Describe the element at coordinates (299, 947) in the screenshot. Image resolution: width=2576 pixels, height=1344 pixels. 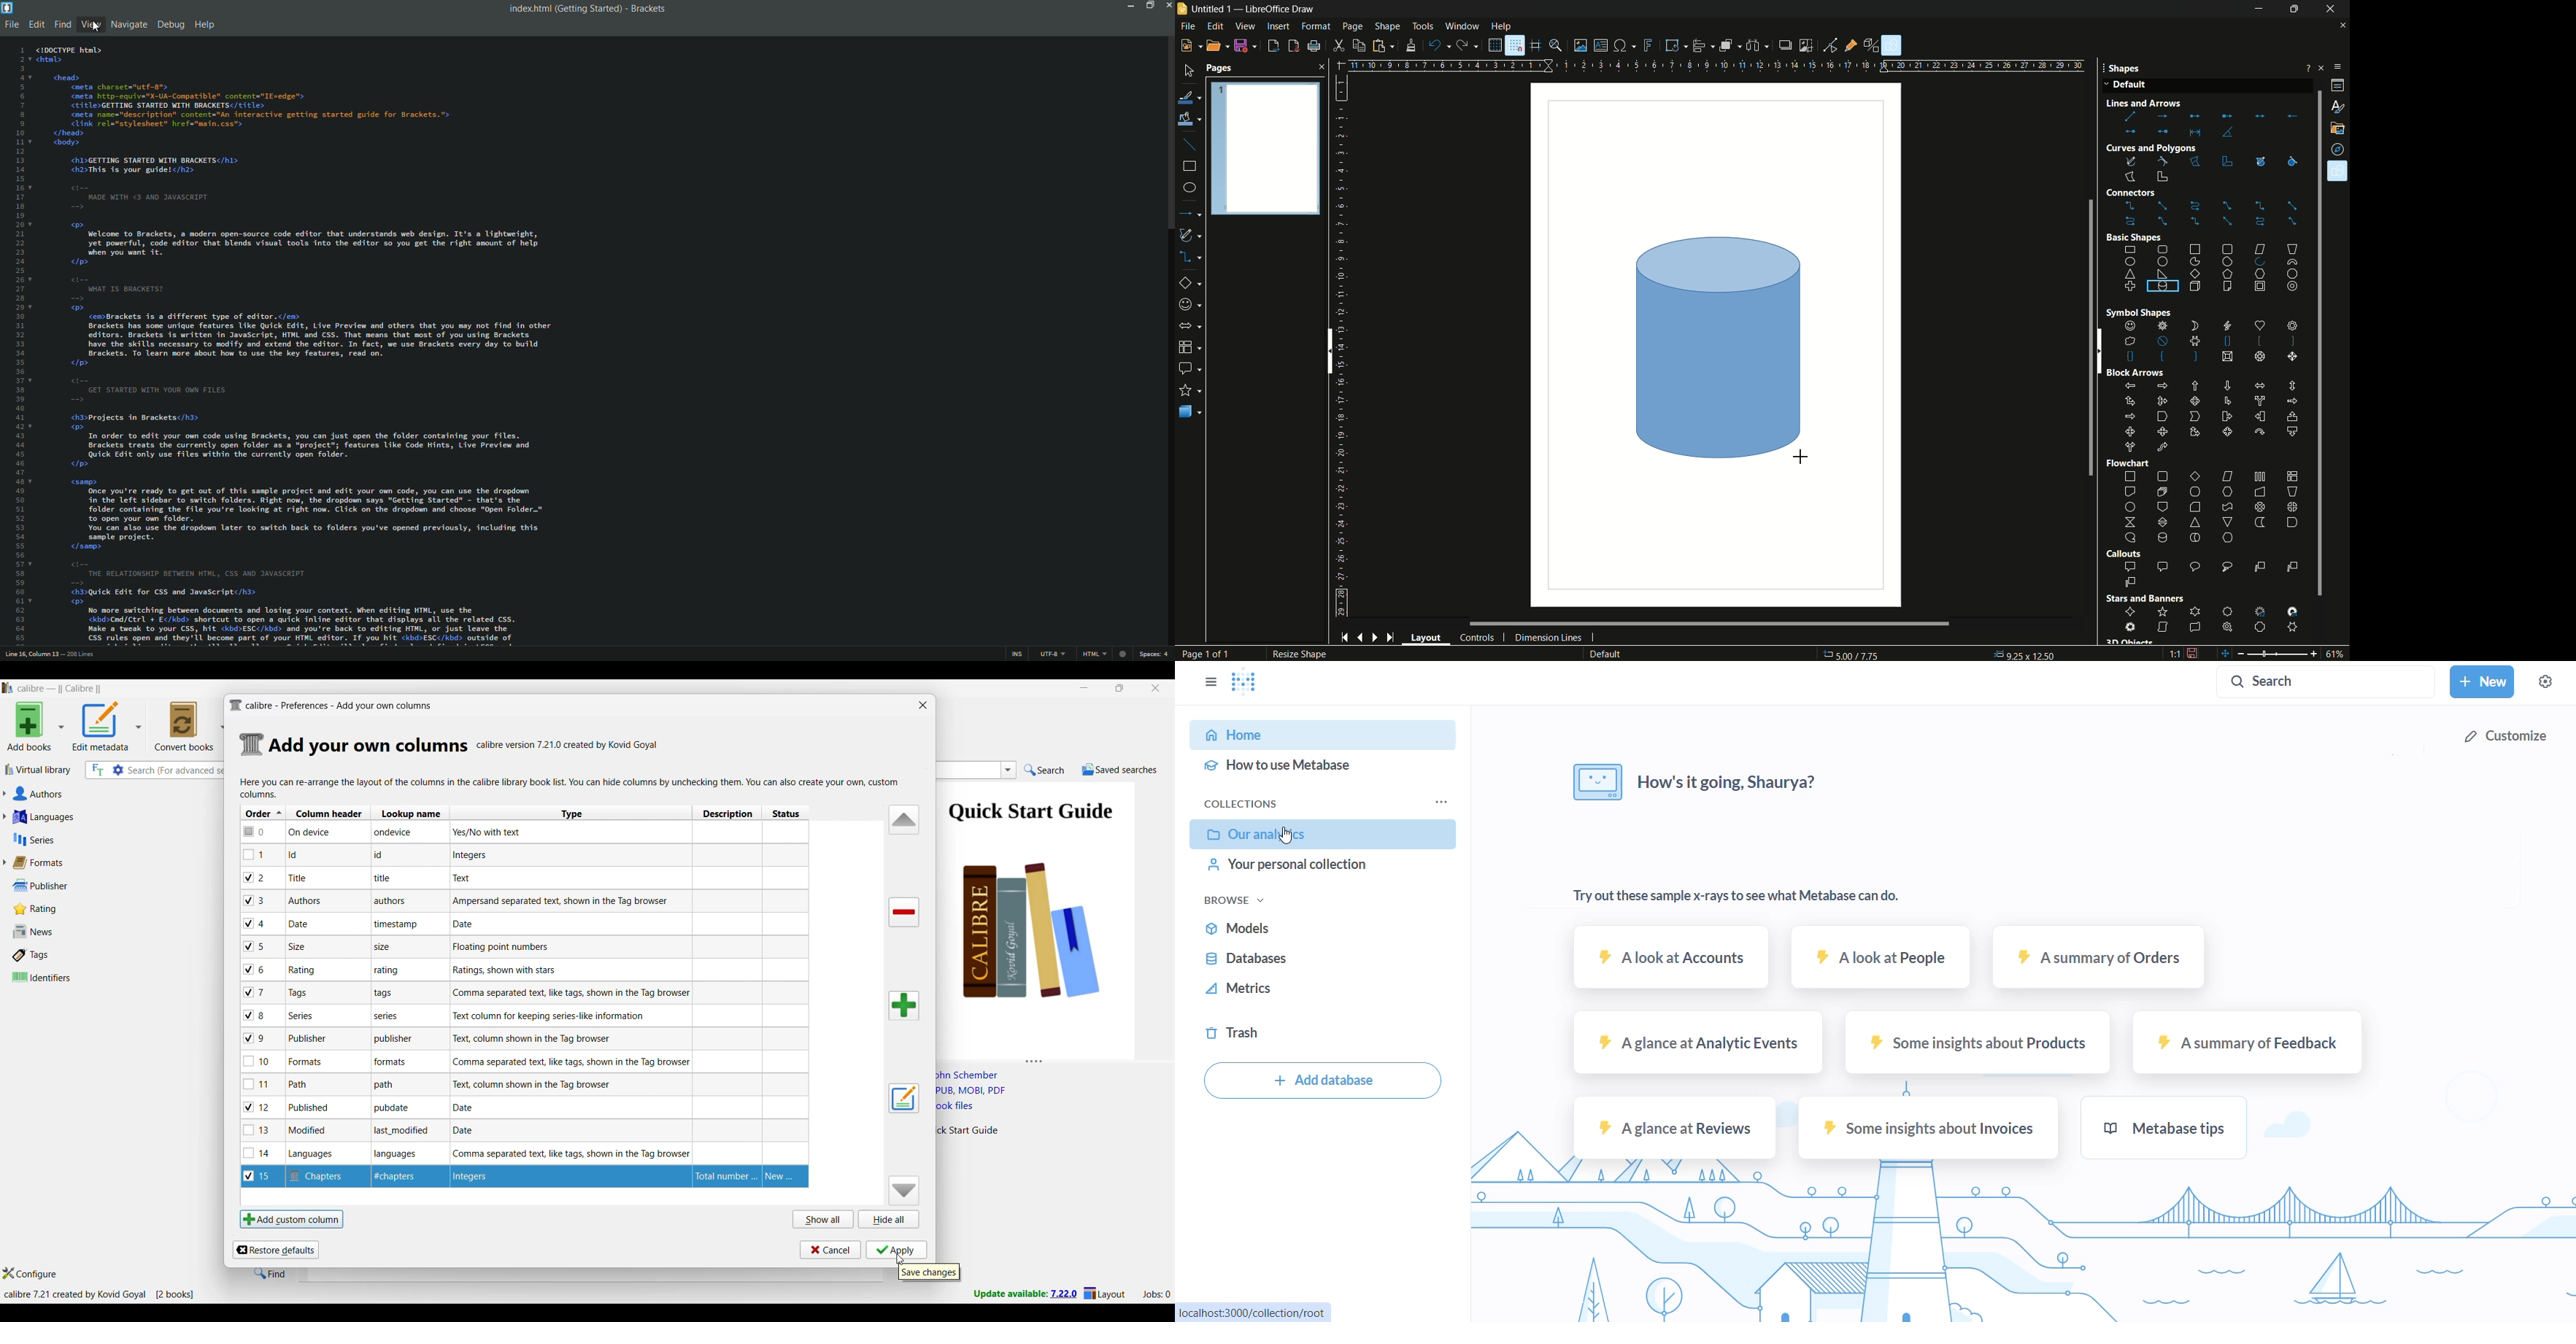
I see `Note` at that location.